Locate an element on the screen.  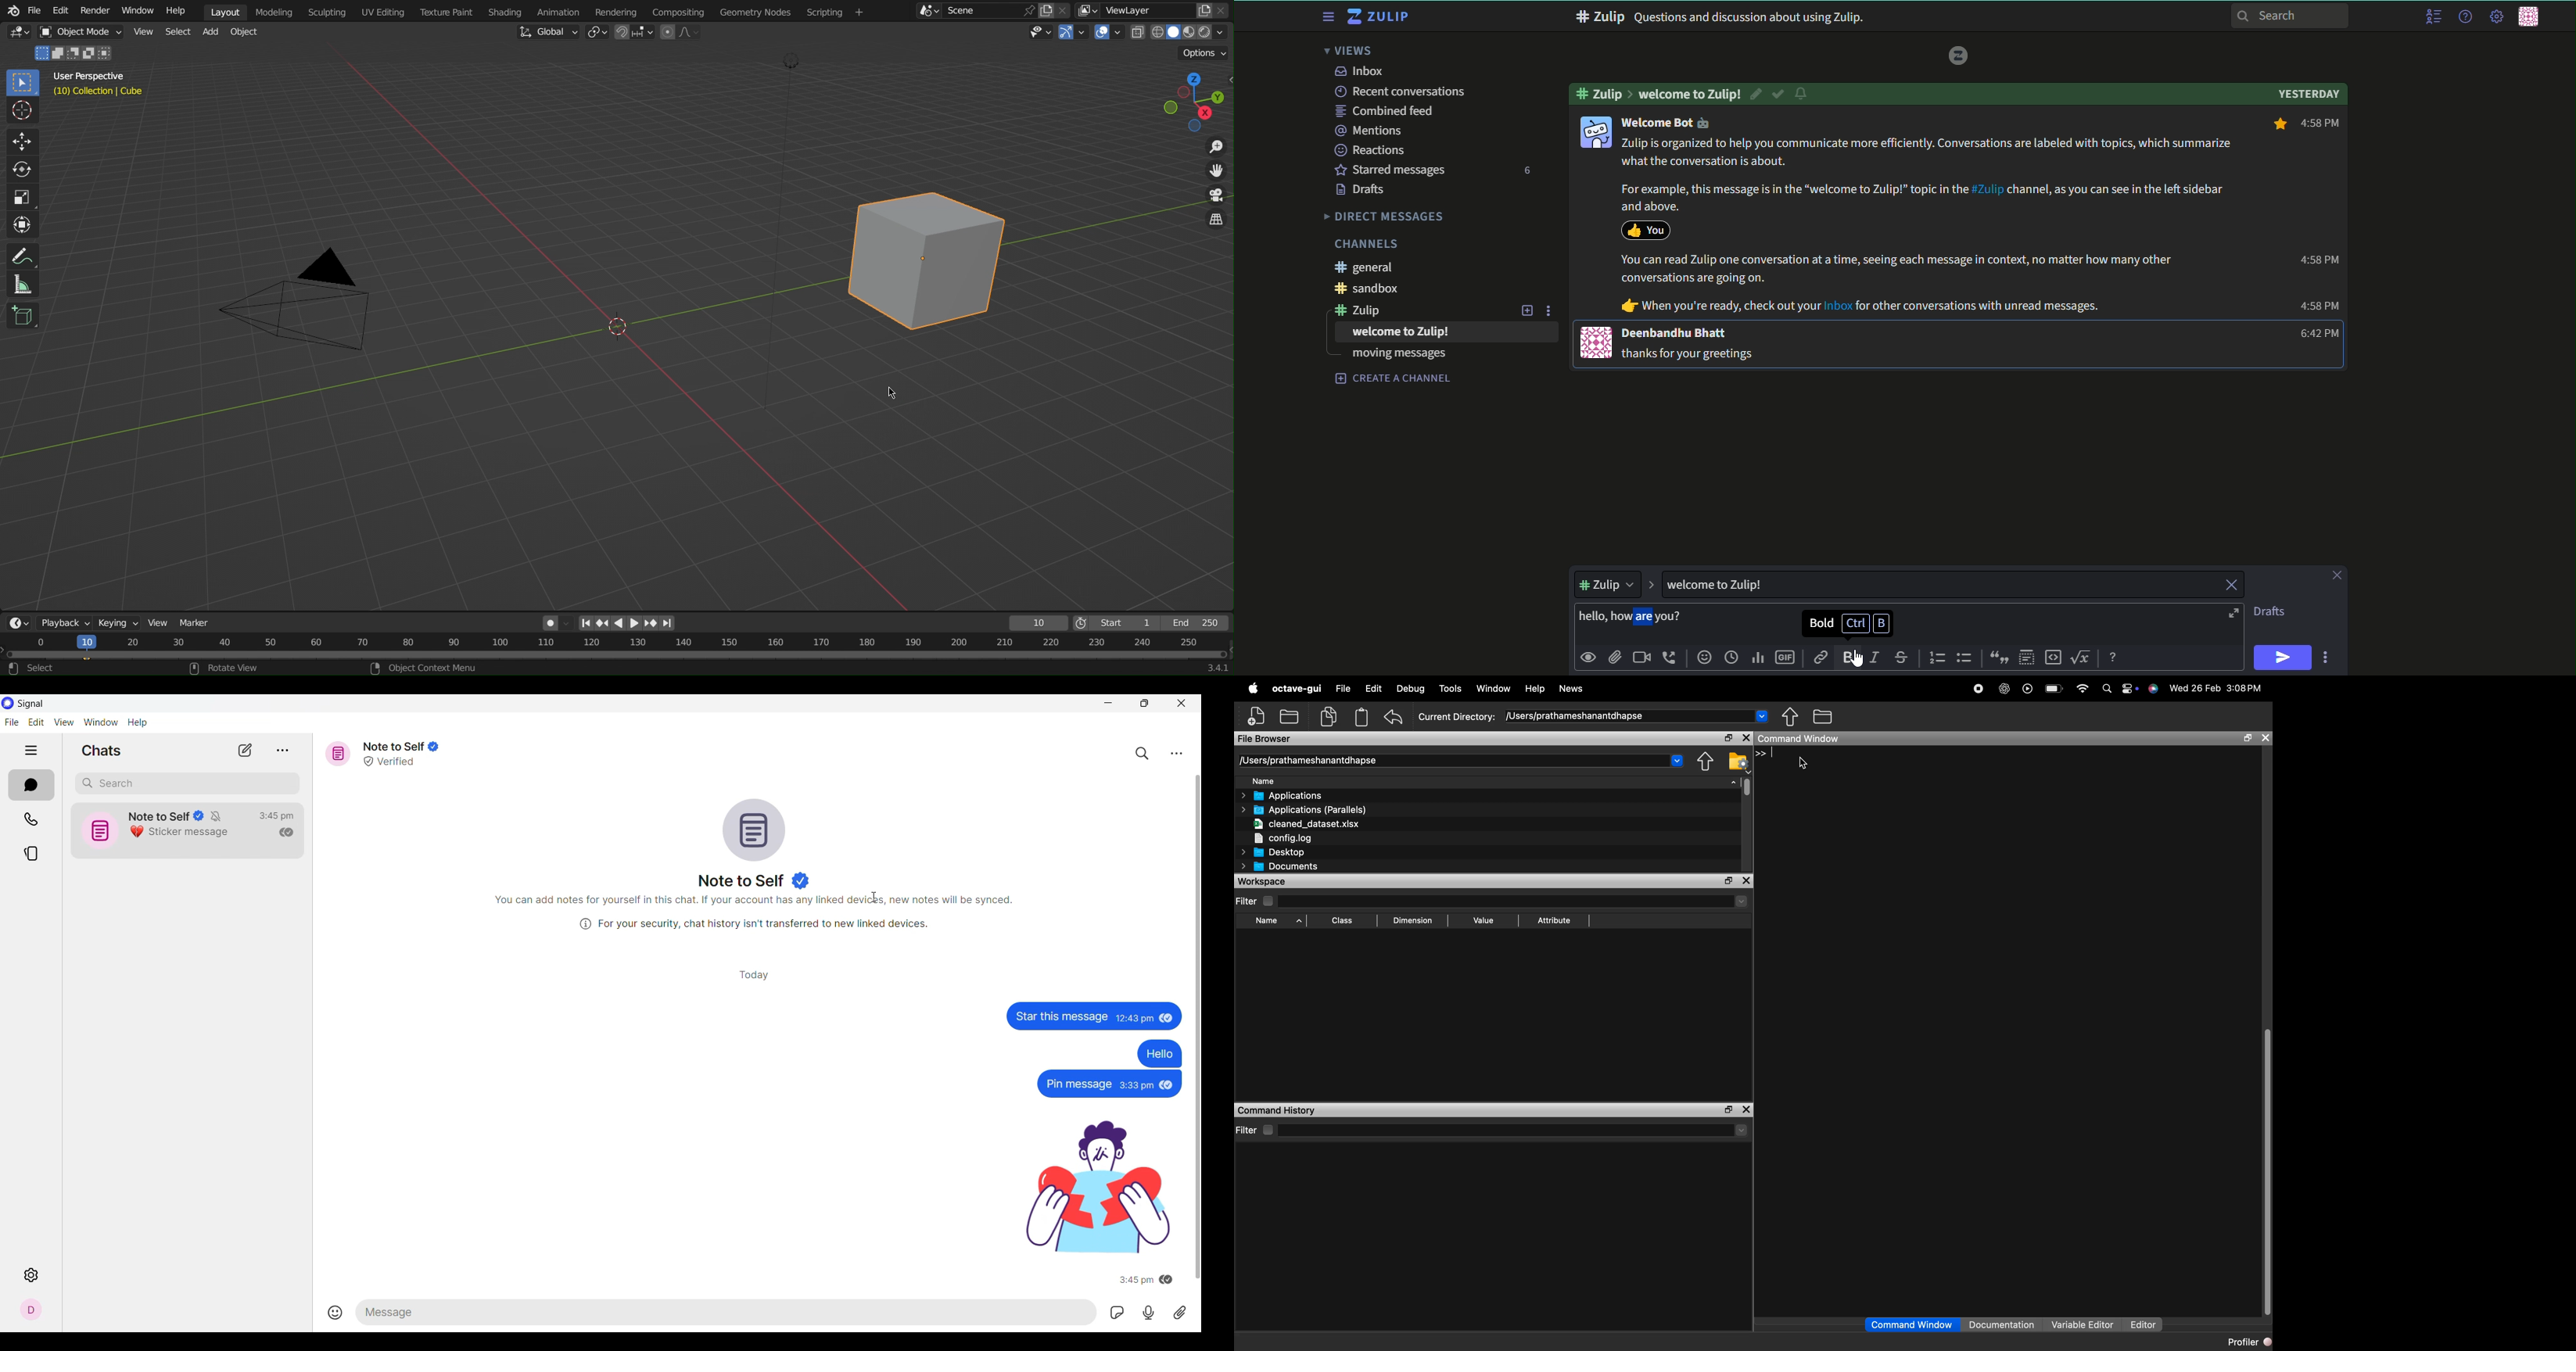
Pin message is located at coordinates (1077, 1084).